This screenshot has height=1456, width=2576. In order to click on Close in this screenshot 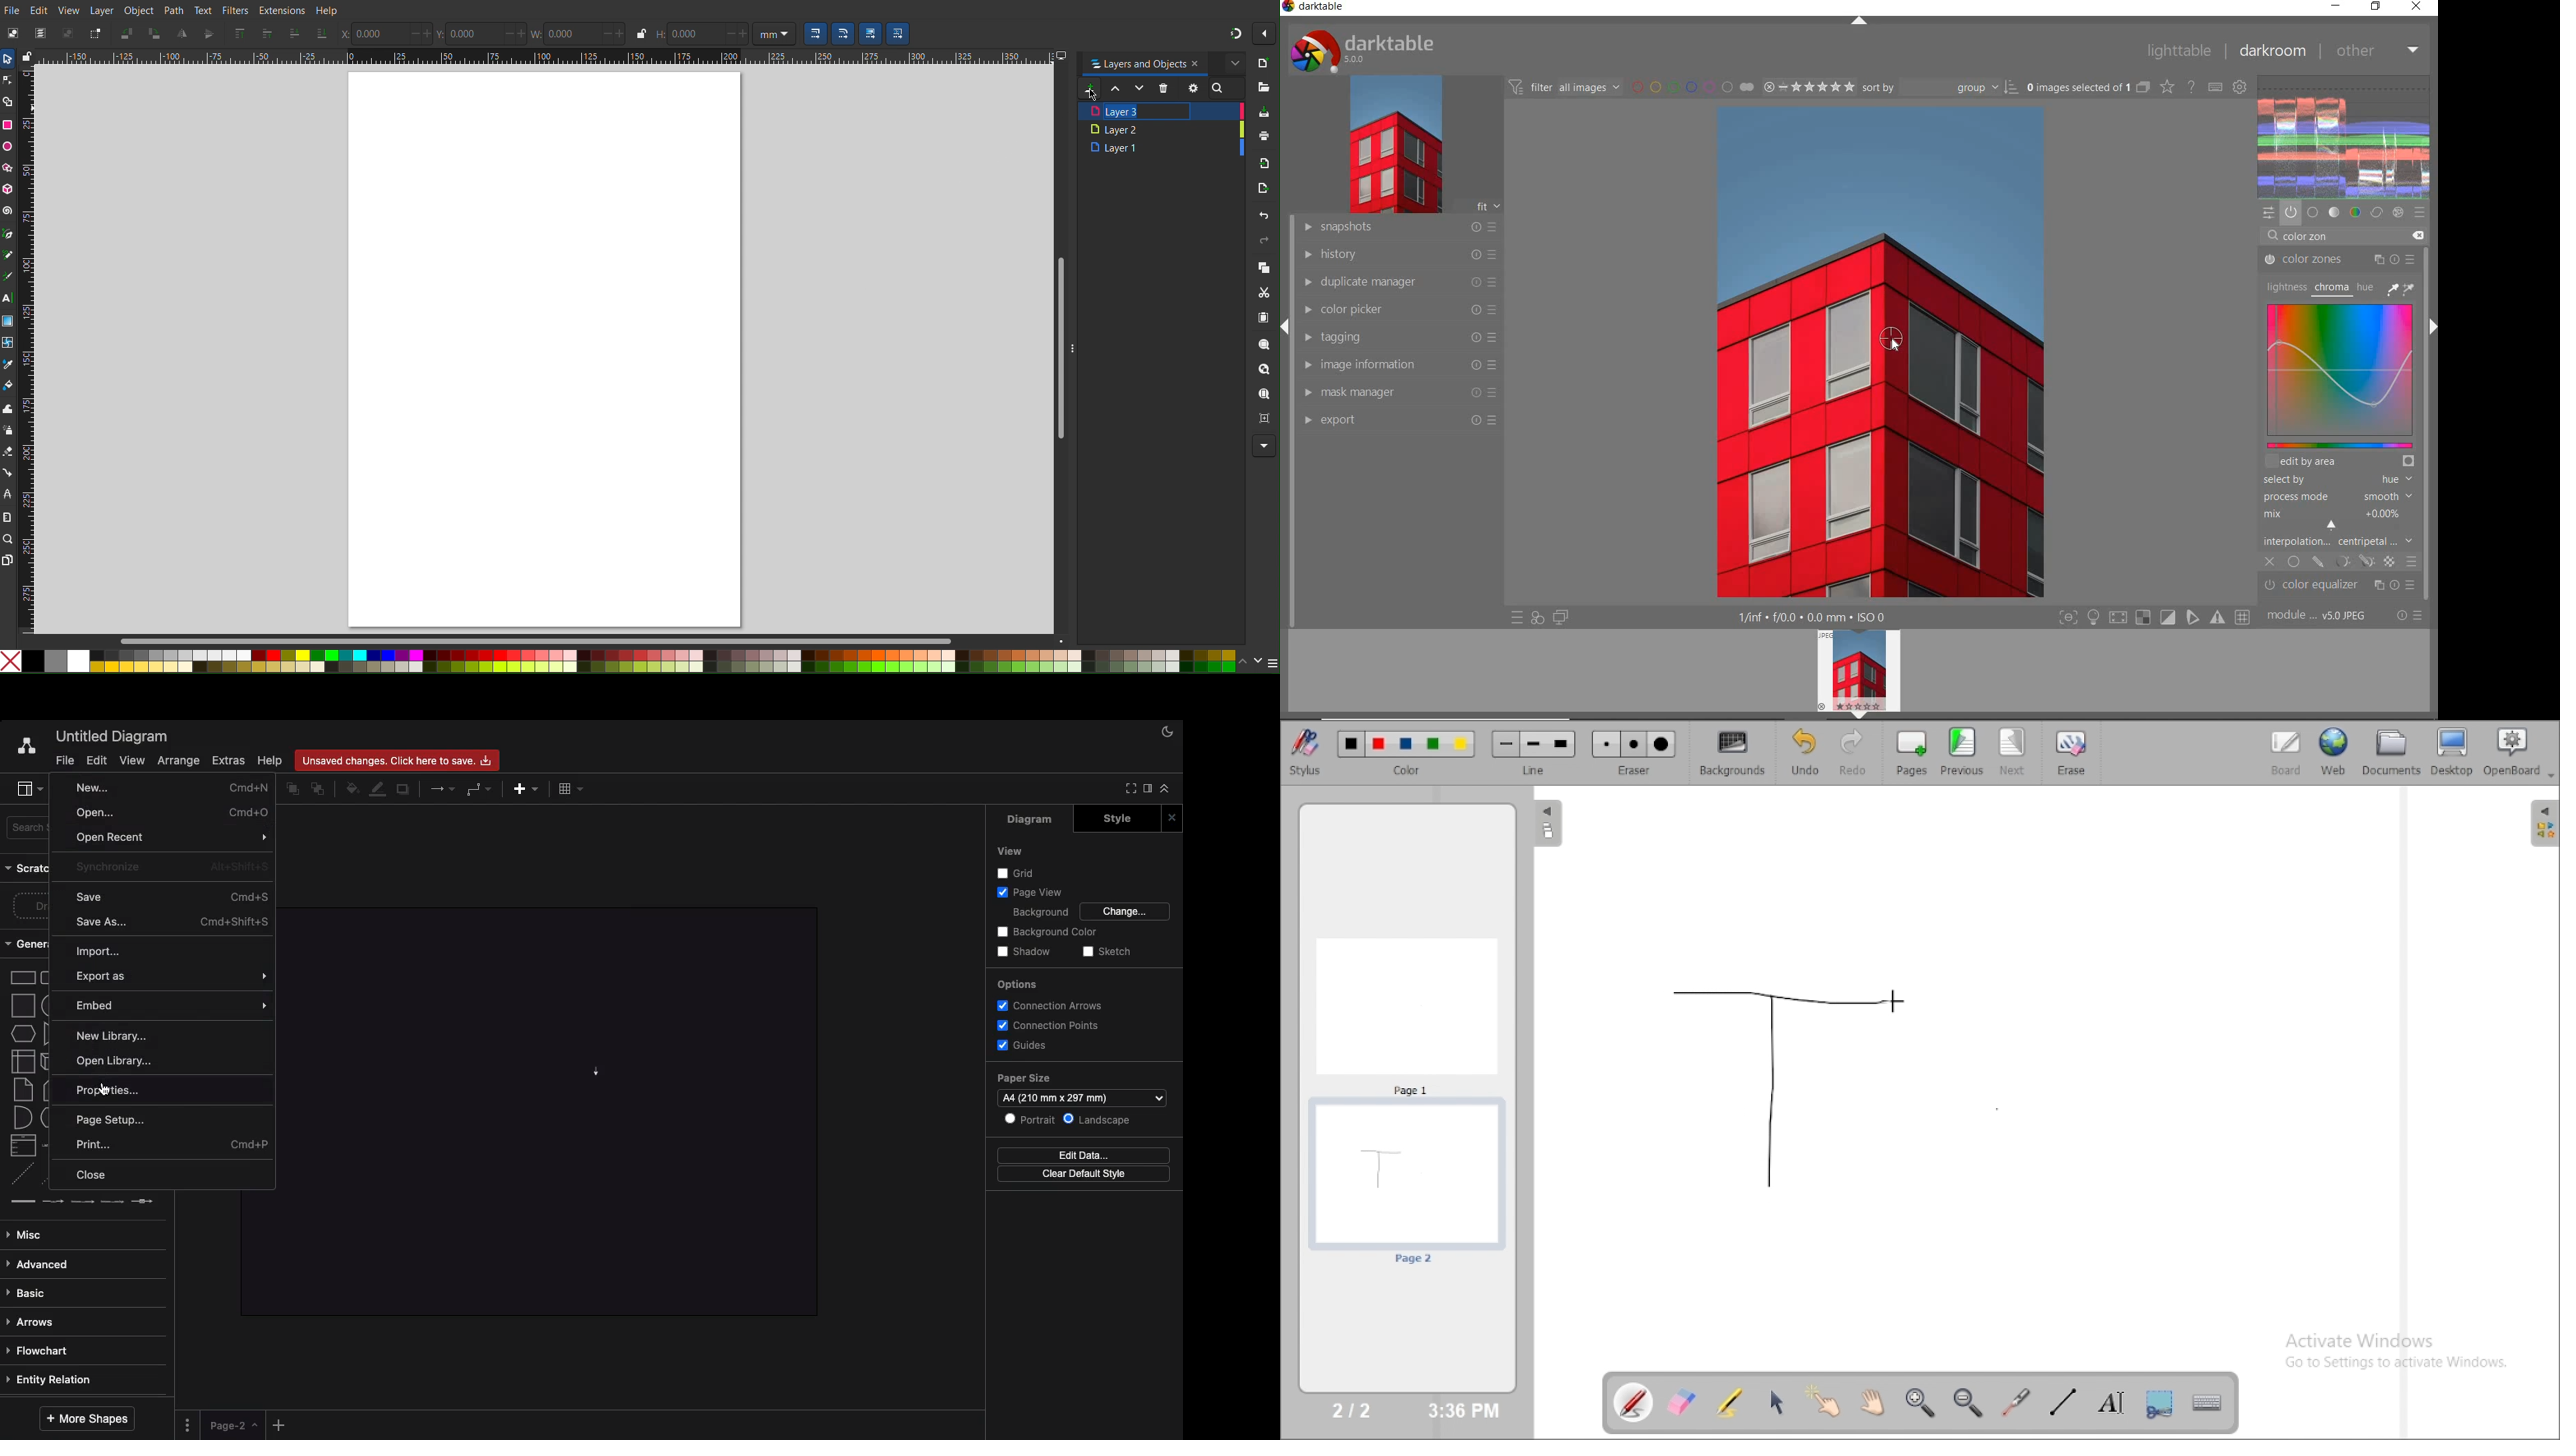, I will do `click(97, 1176)`.